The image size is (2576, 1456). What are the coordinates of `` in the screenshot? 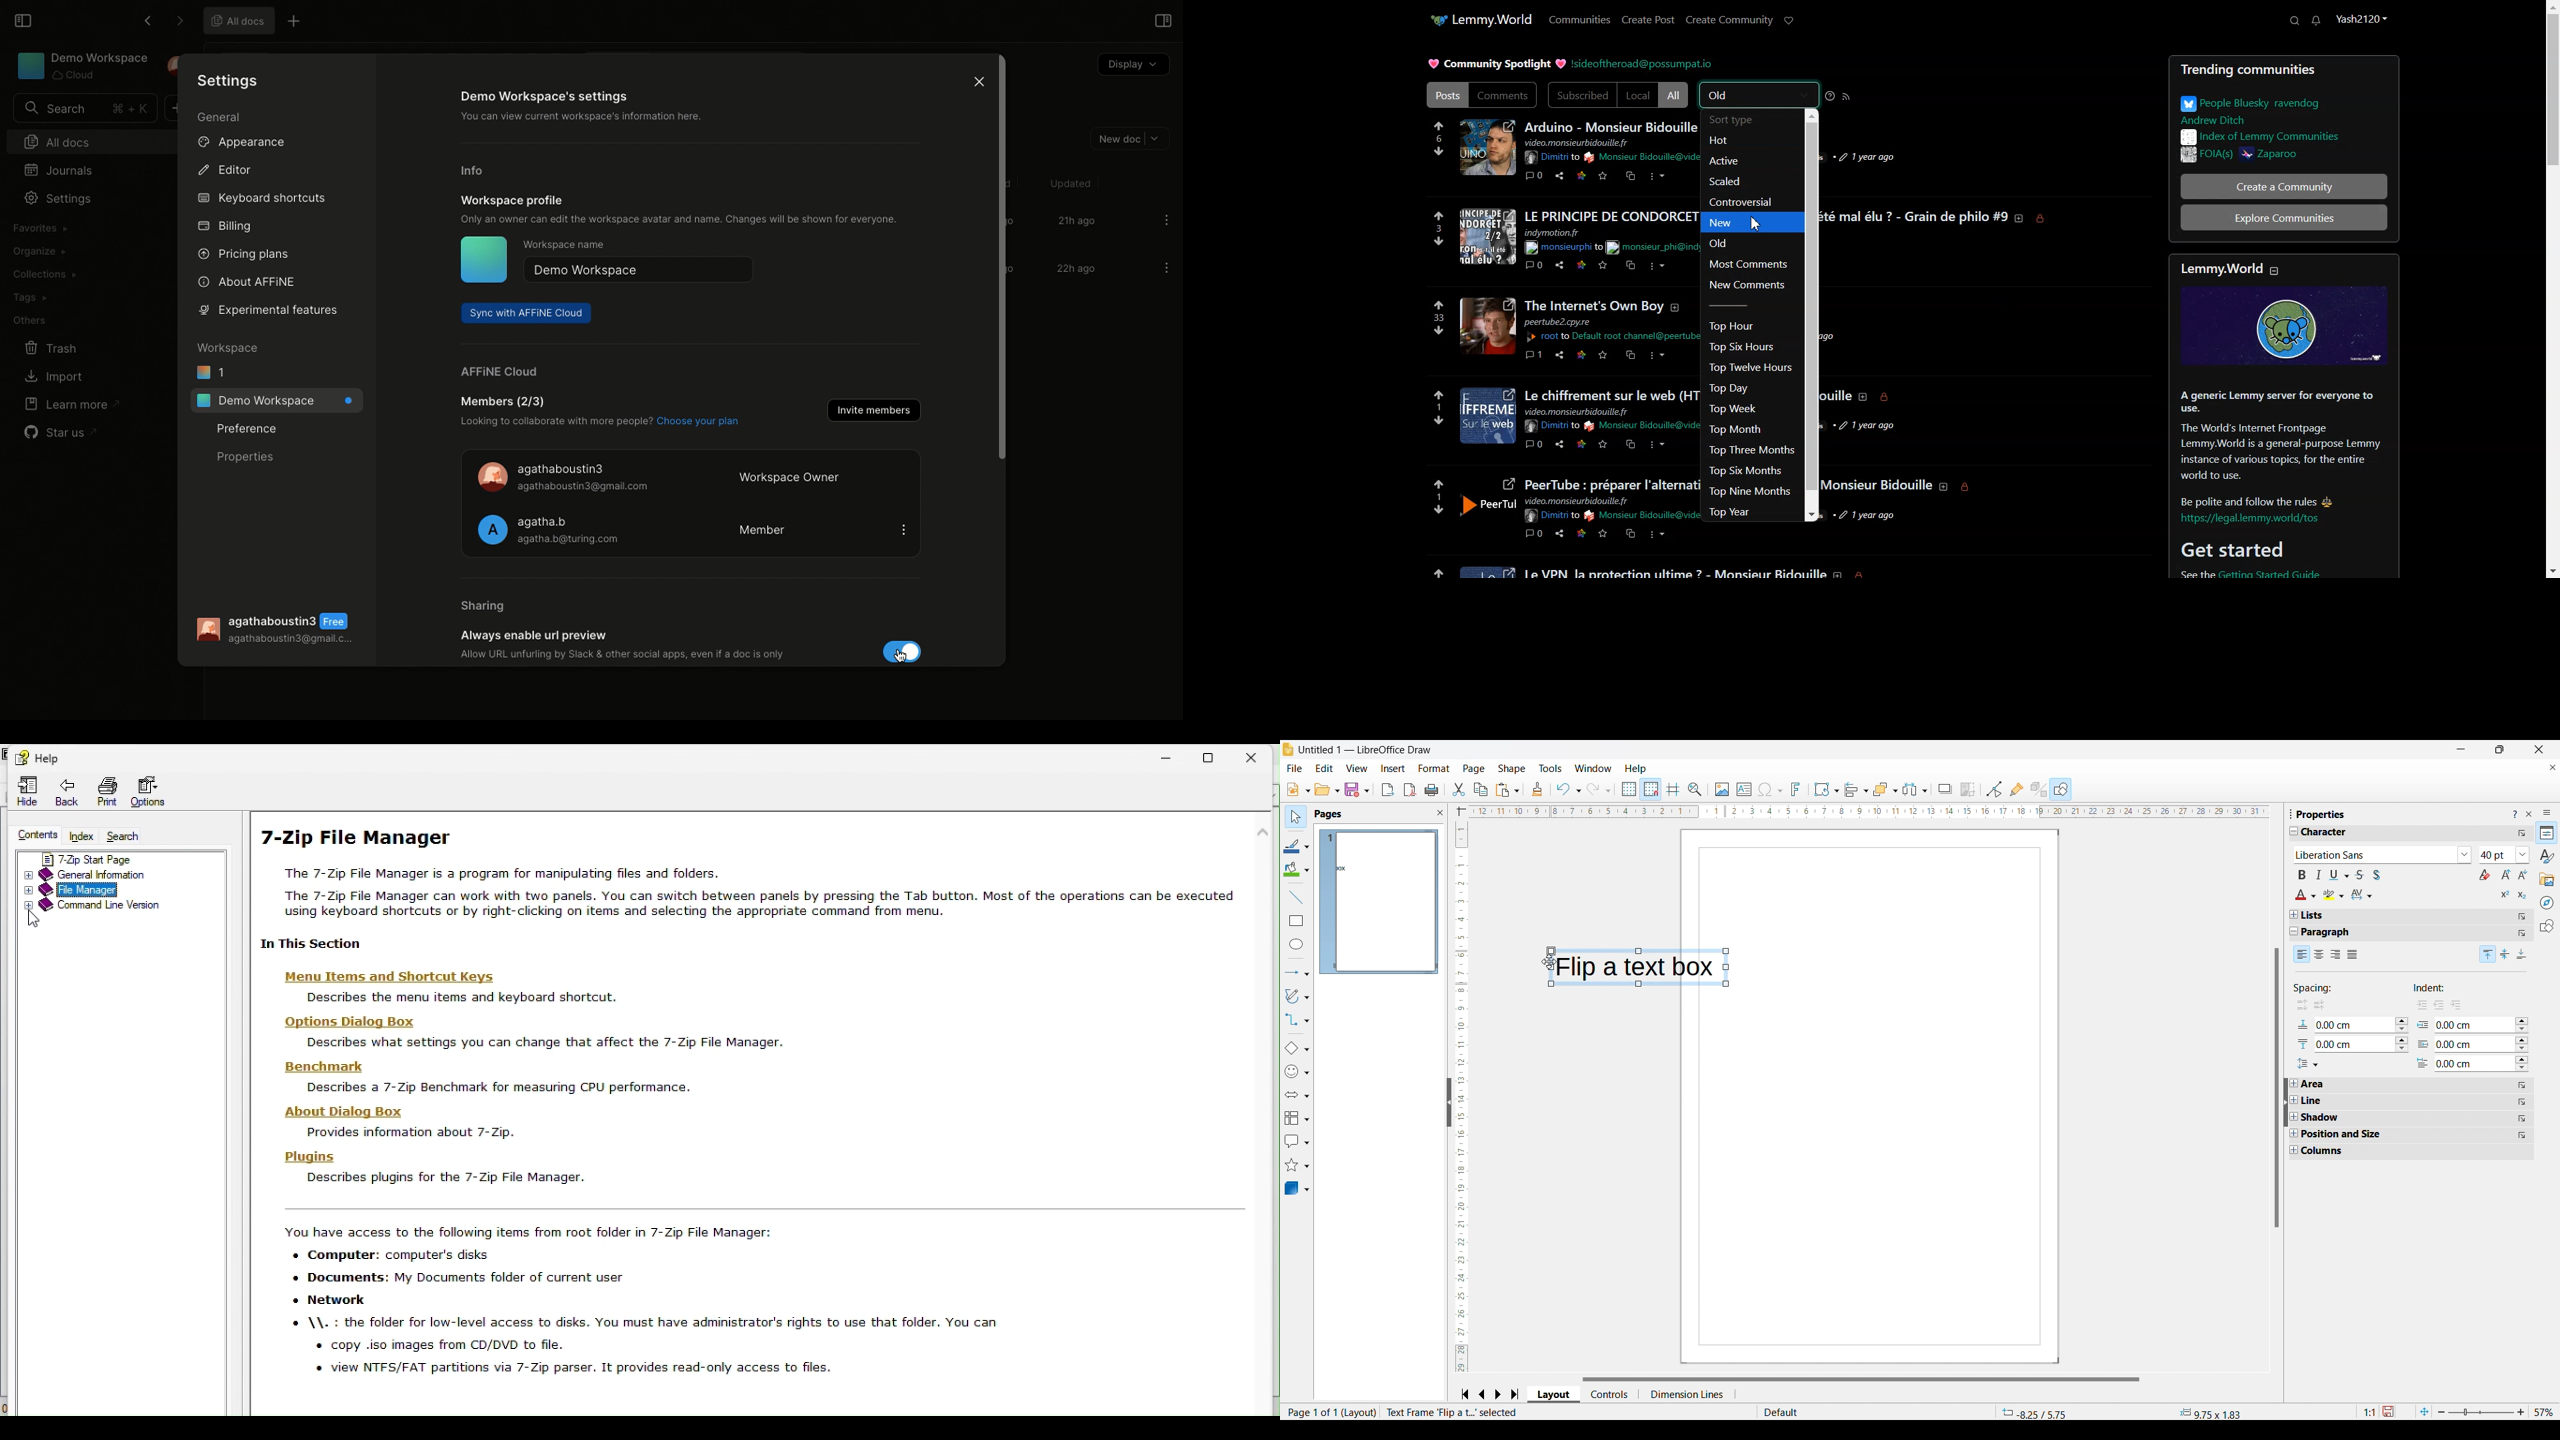 It's located at (1439, 332).